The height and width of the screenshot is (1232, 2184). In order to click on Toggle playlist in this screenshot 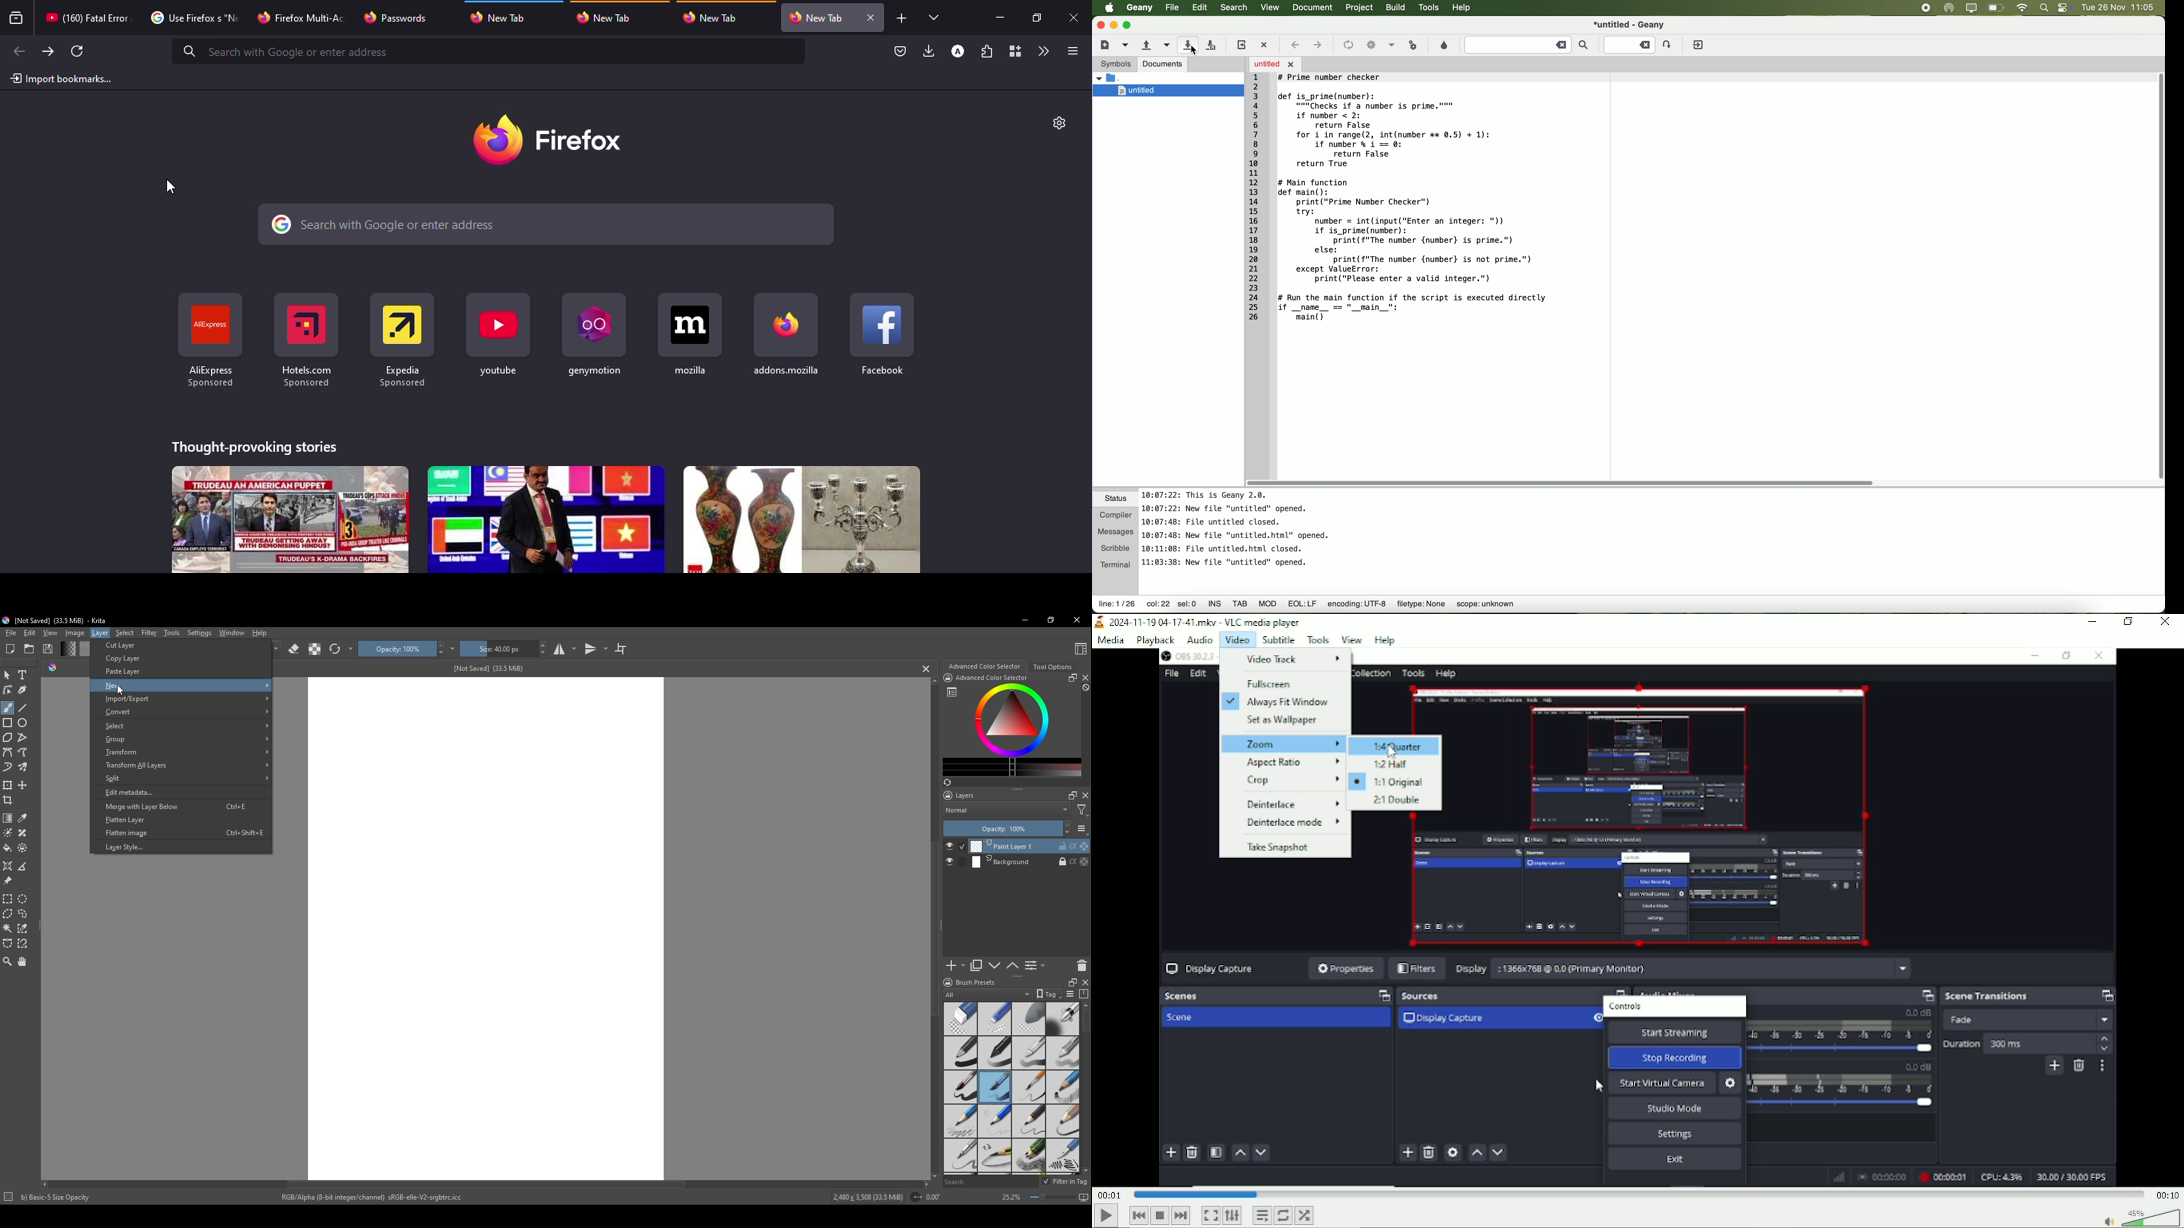, I will do `click(1262, 1215)`.